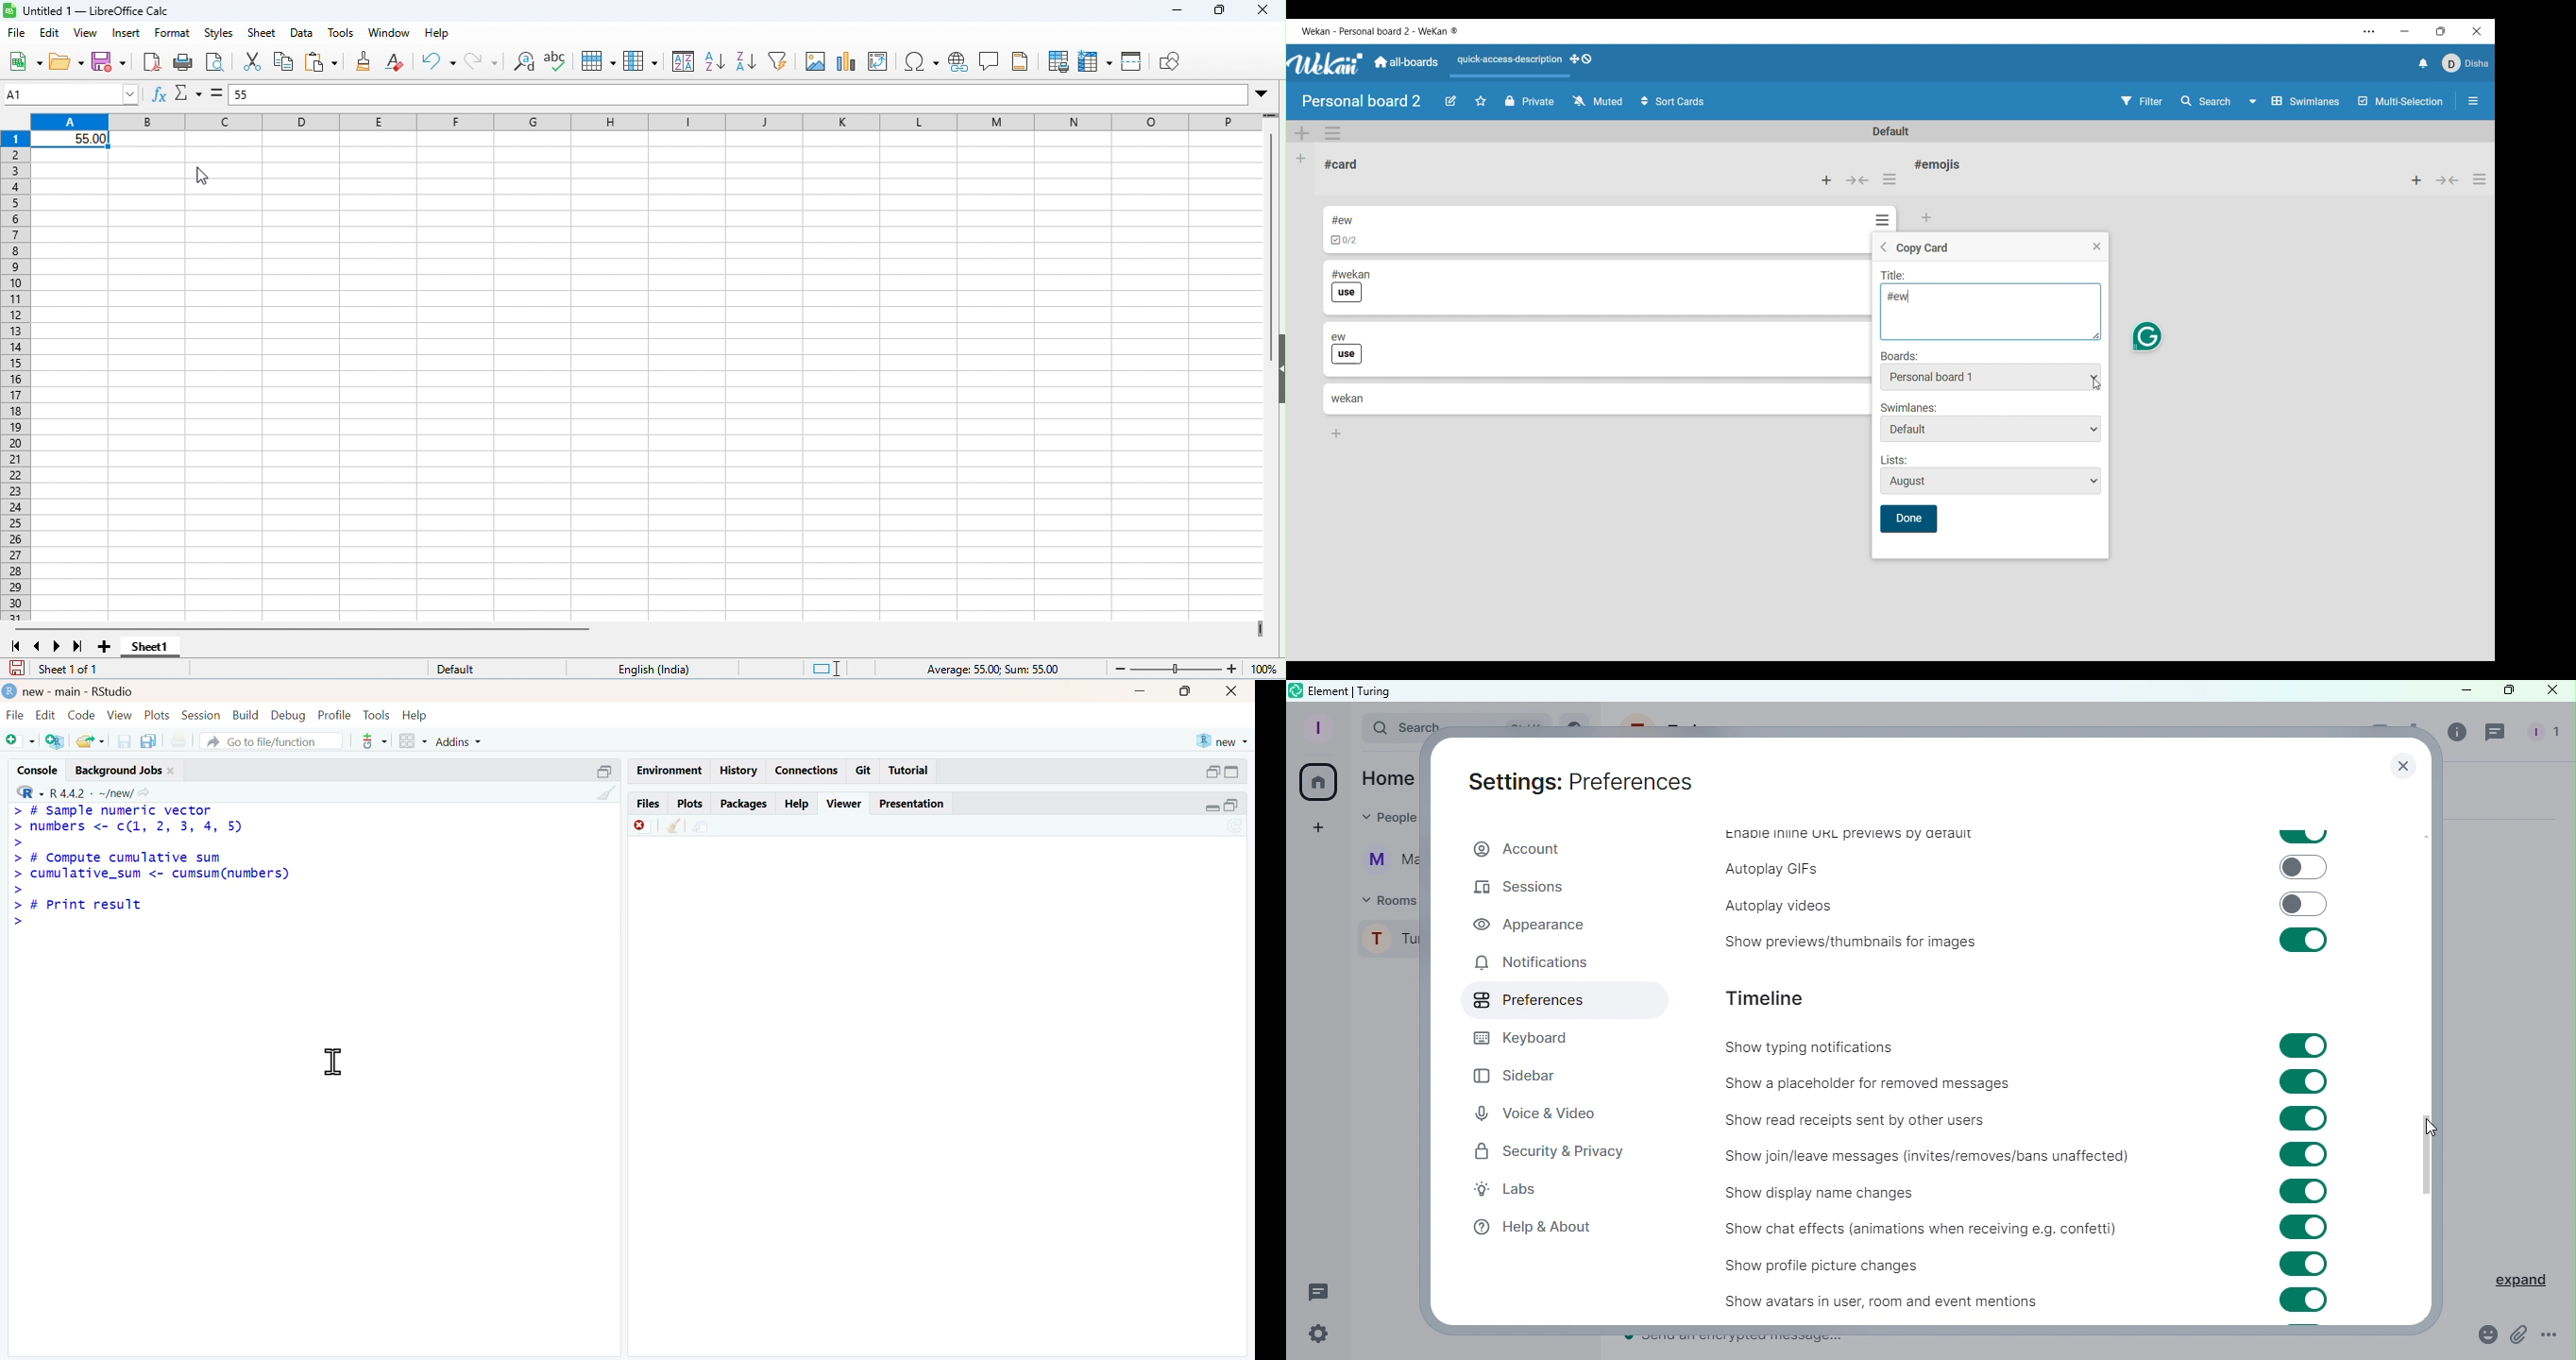 Image resolution: width=2576 pixels, height=1372 pixels. Describe the element at coordinates (1937, 164) in the screenshot. I see `List  name` at that location.